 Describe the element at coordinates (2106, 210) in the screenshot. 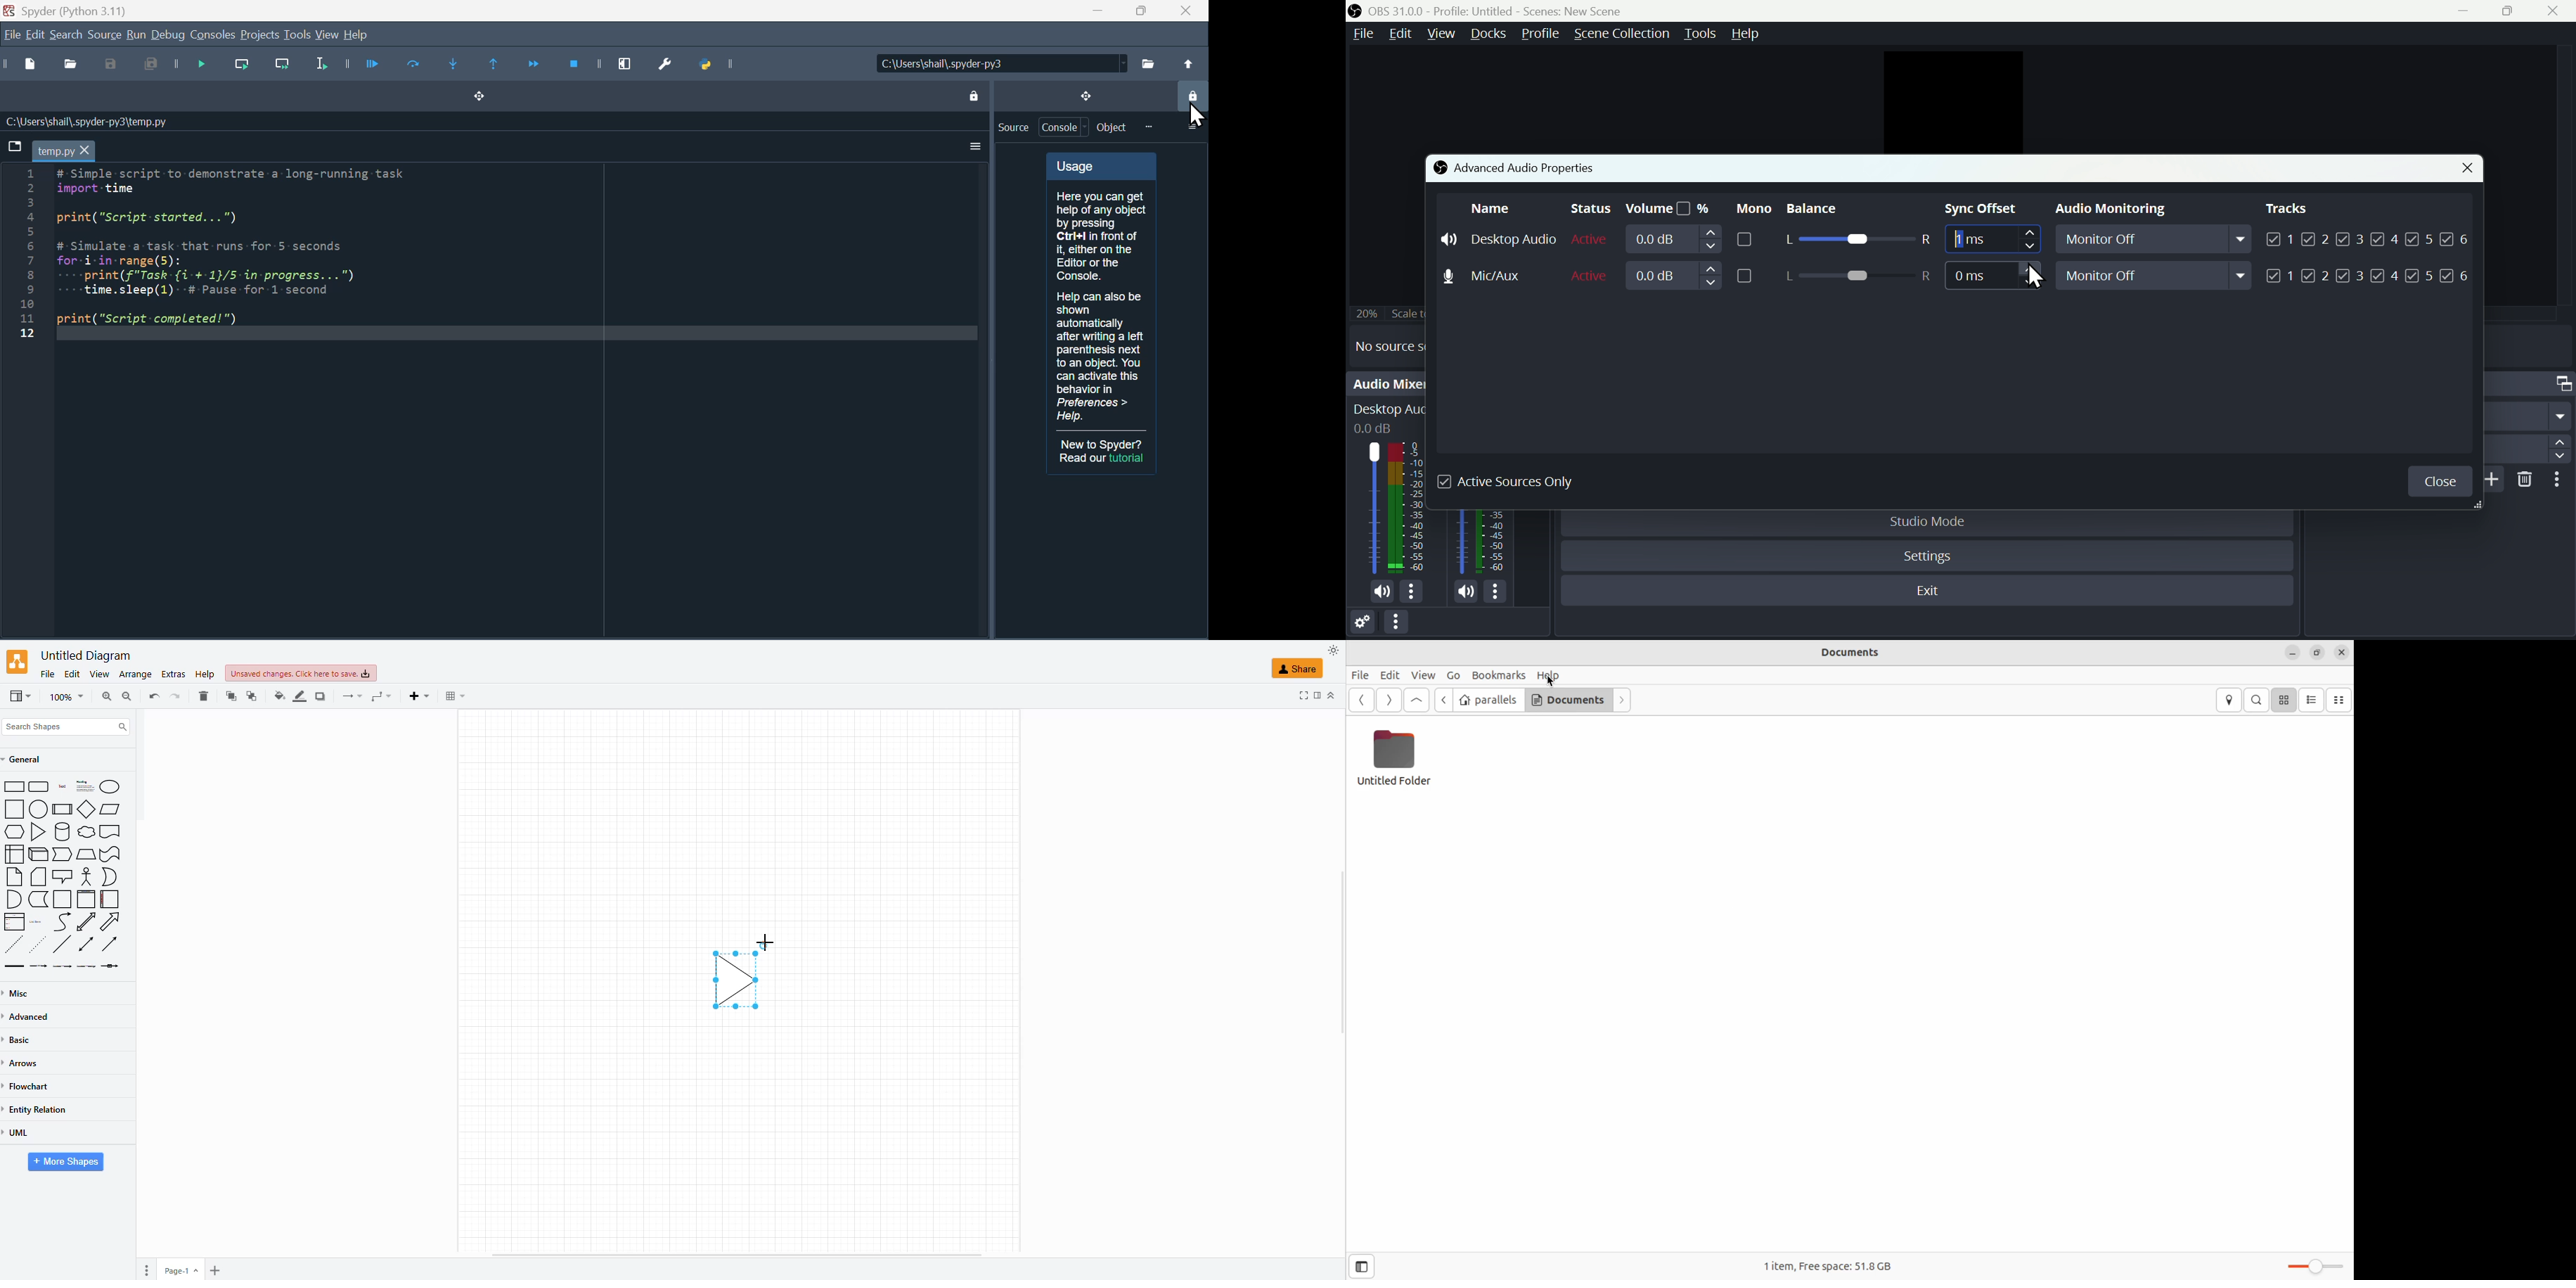

I see `Audio monitoring` at that location.